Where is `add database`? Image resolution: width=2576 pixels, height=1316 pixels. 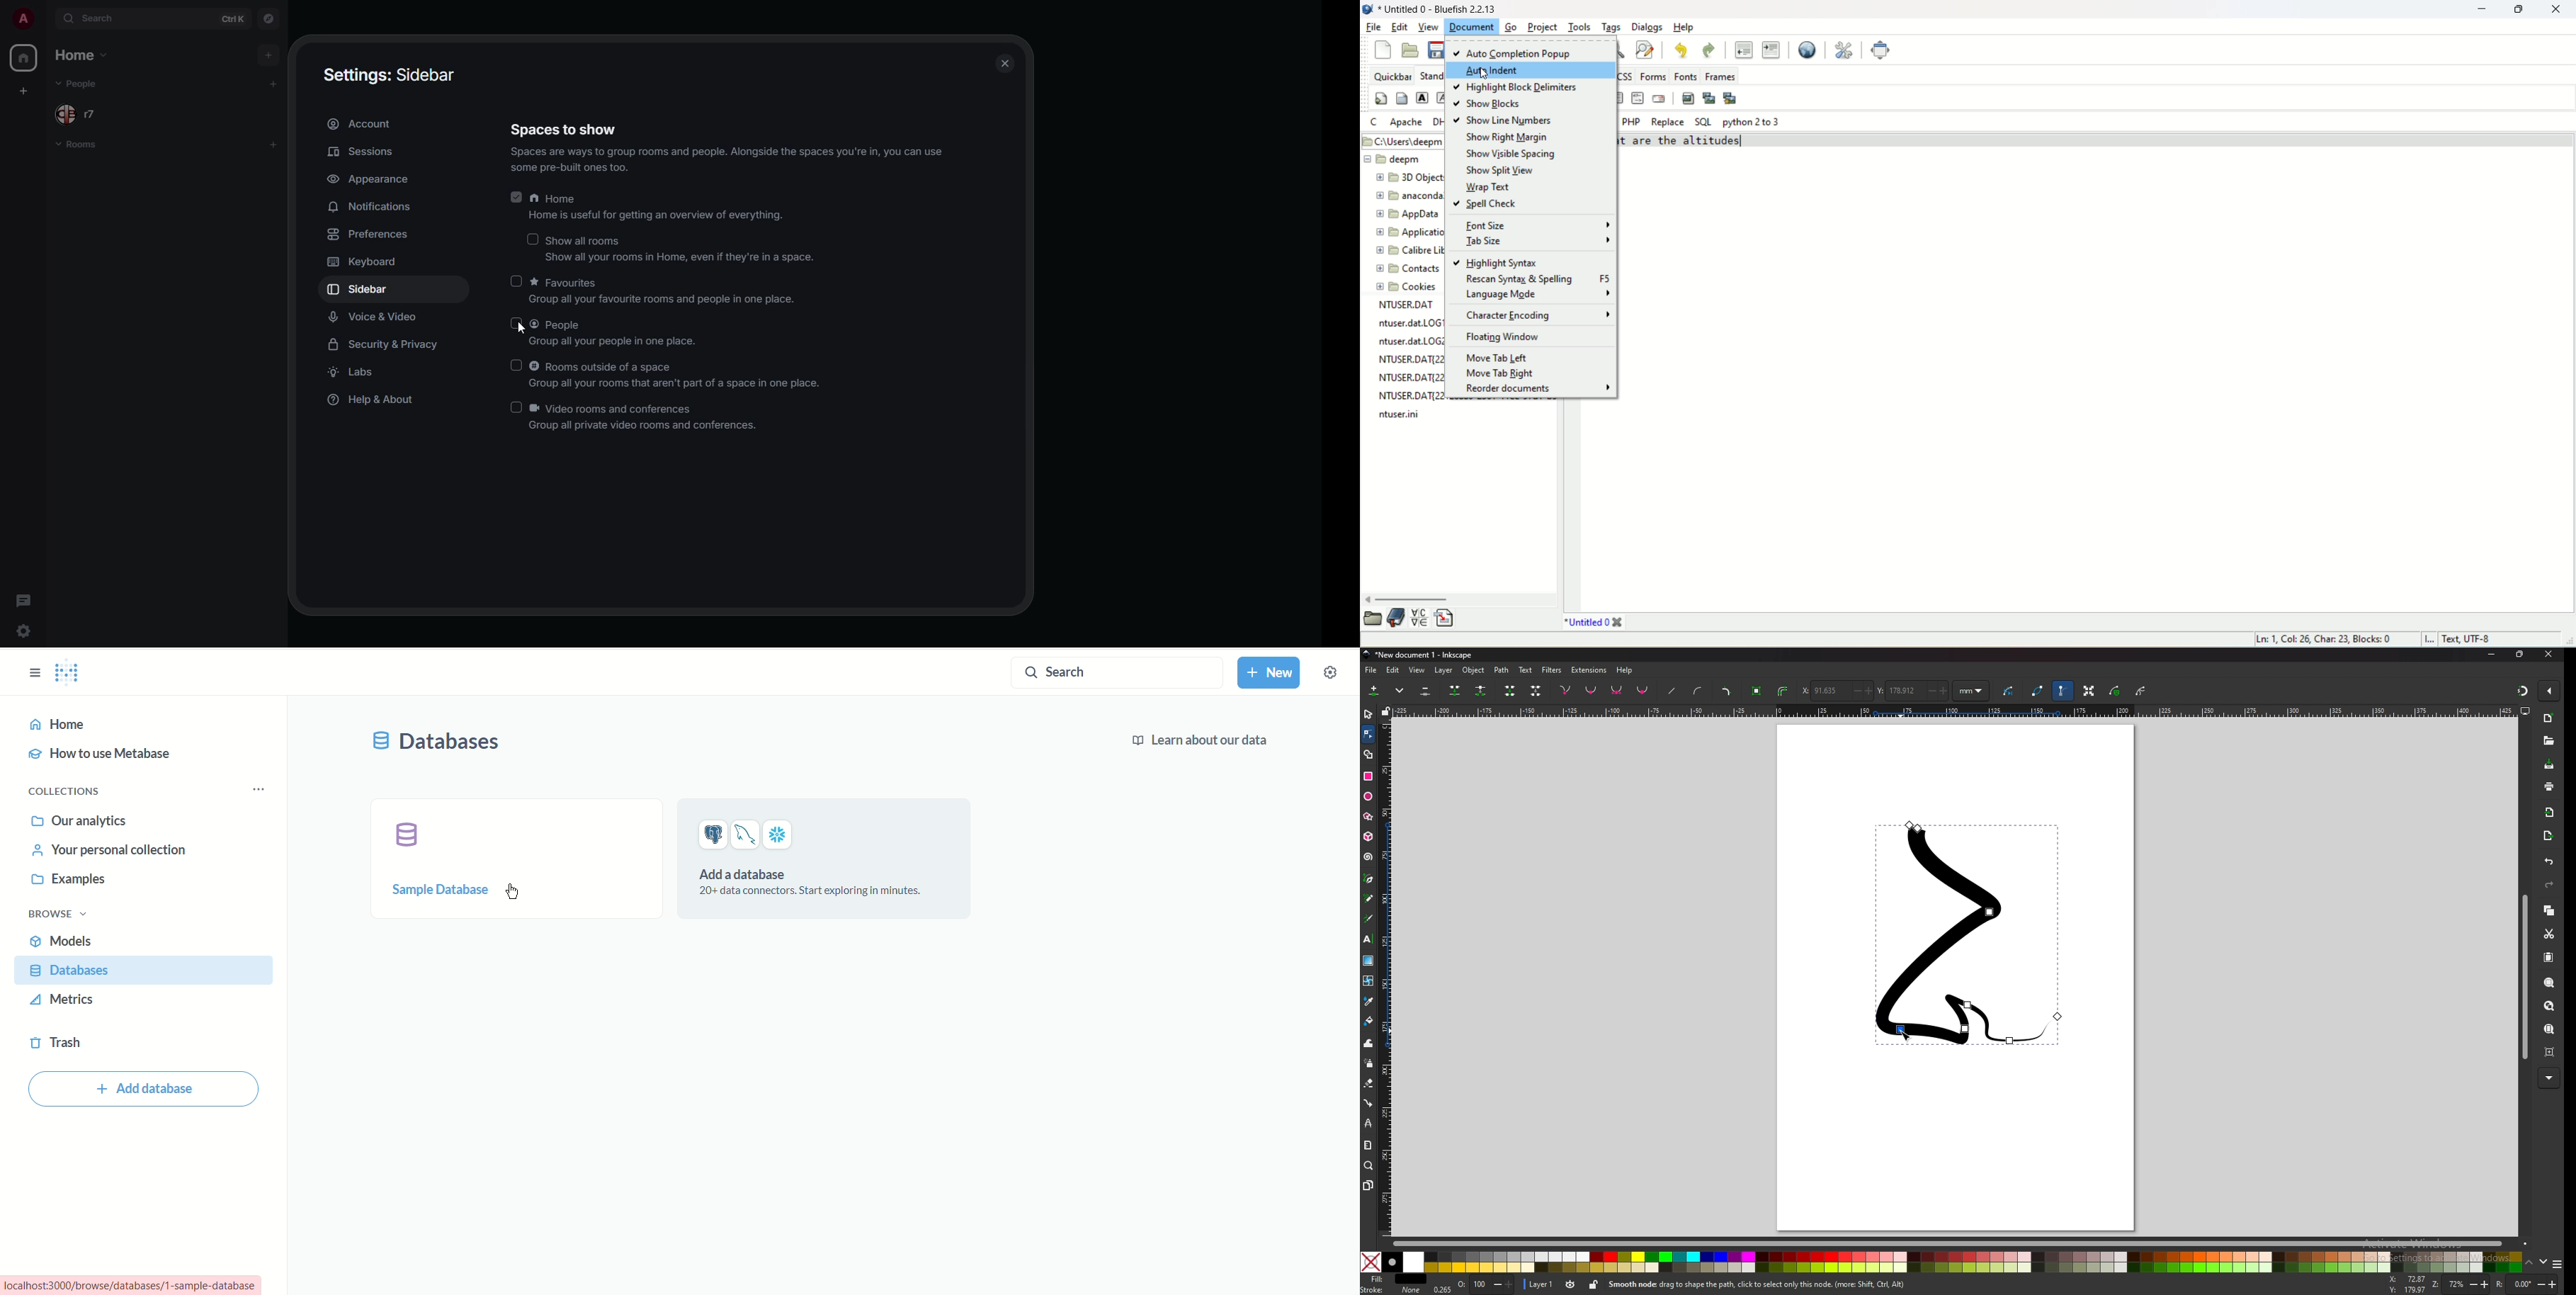 add database is located at coordinates (143, 1089).